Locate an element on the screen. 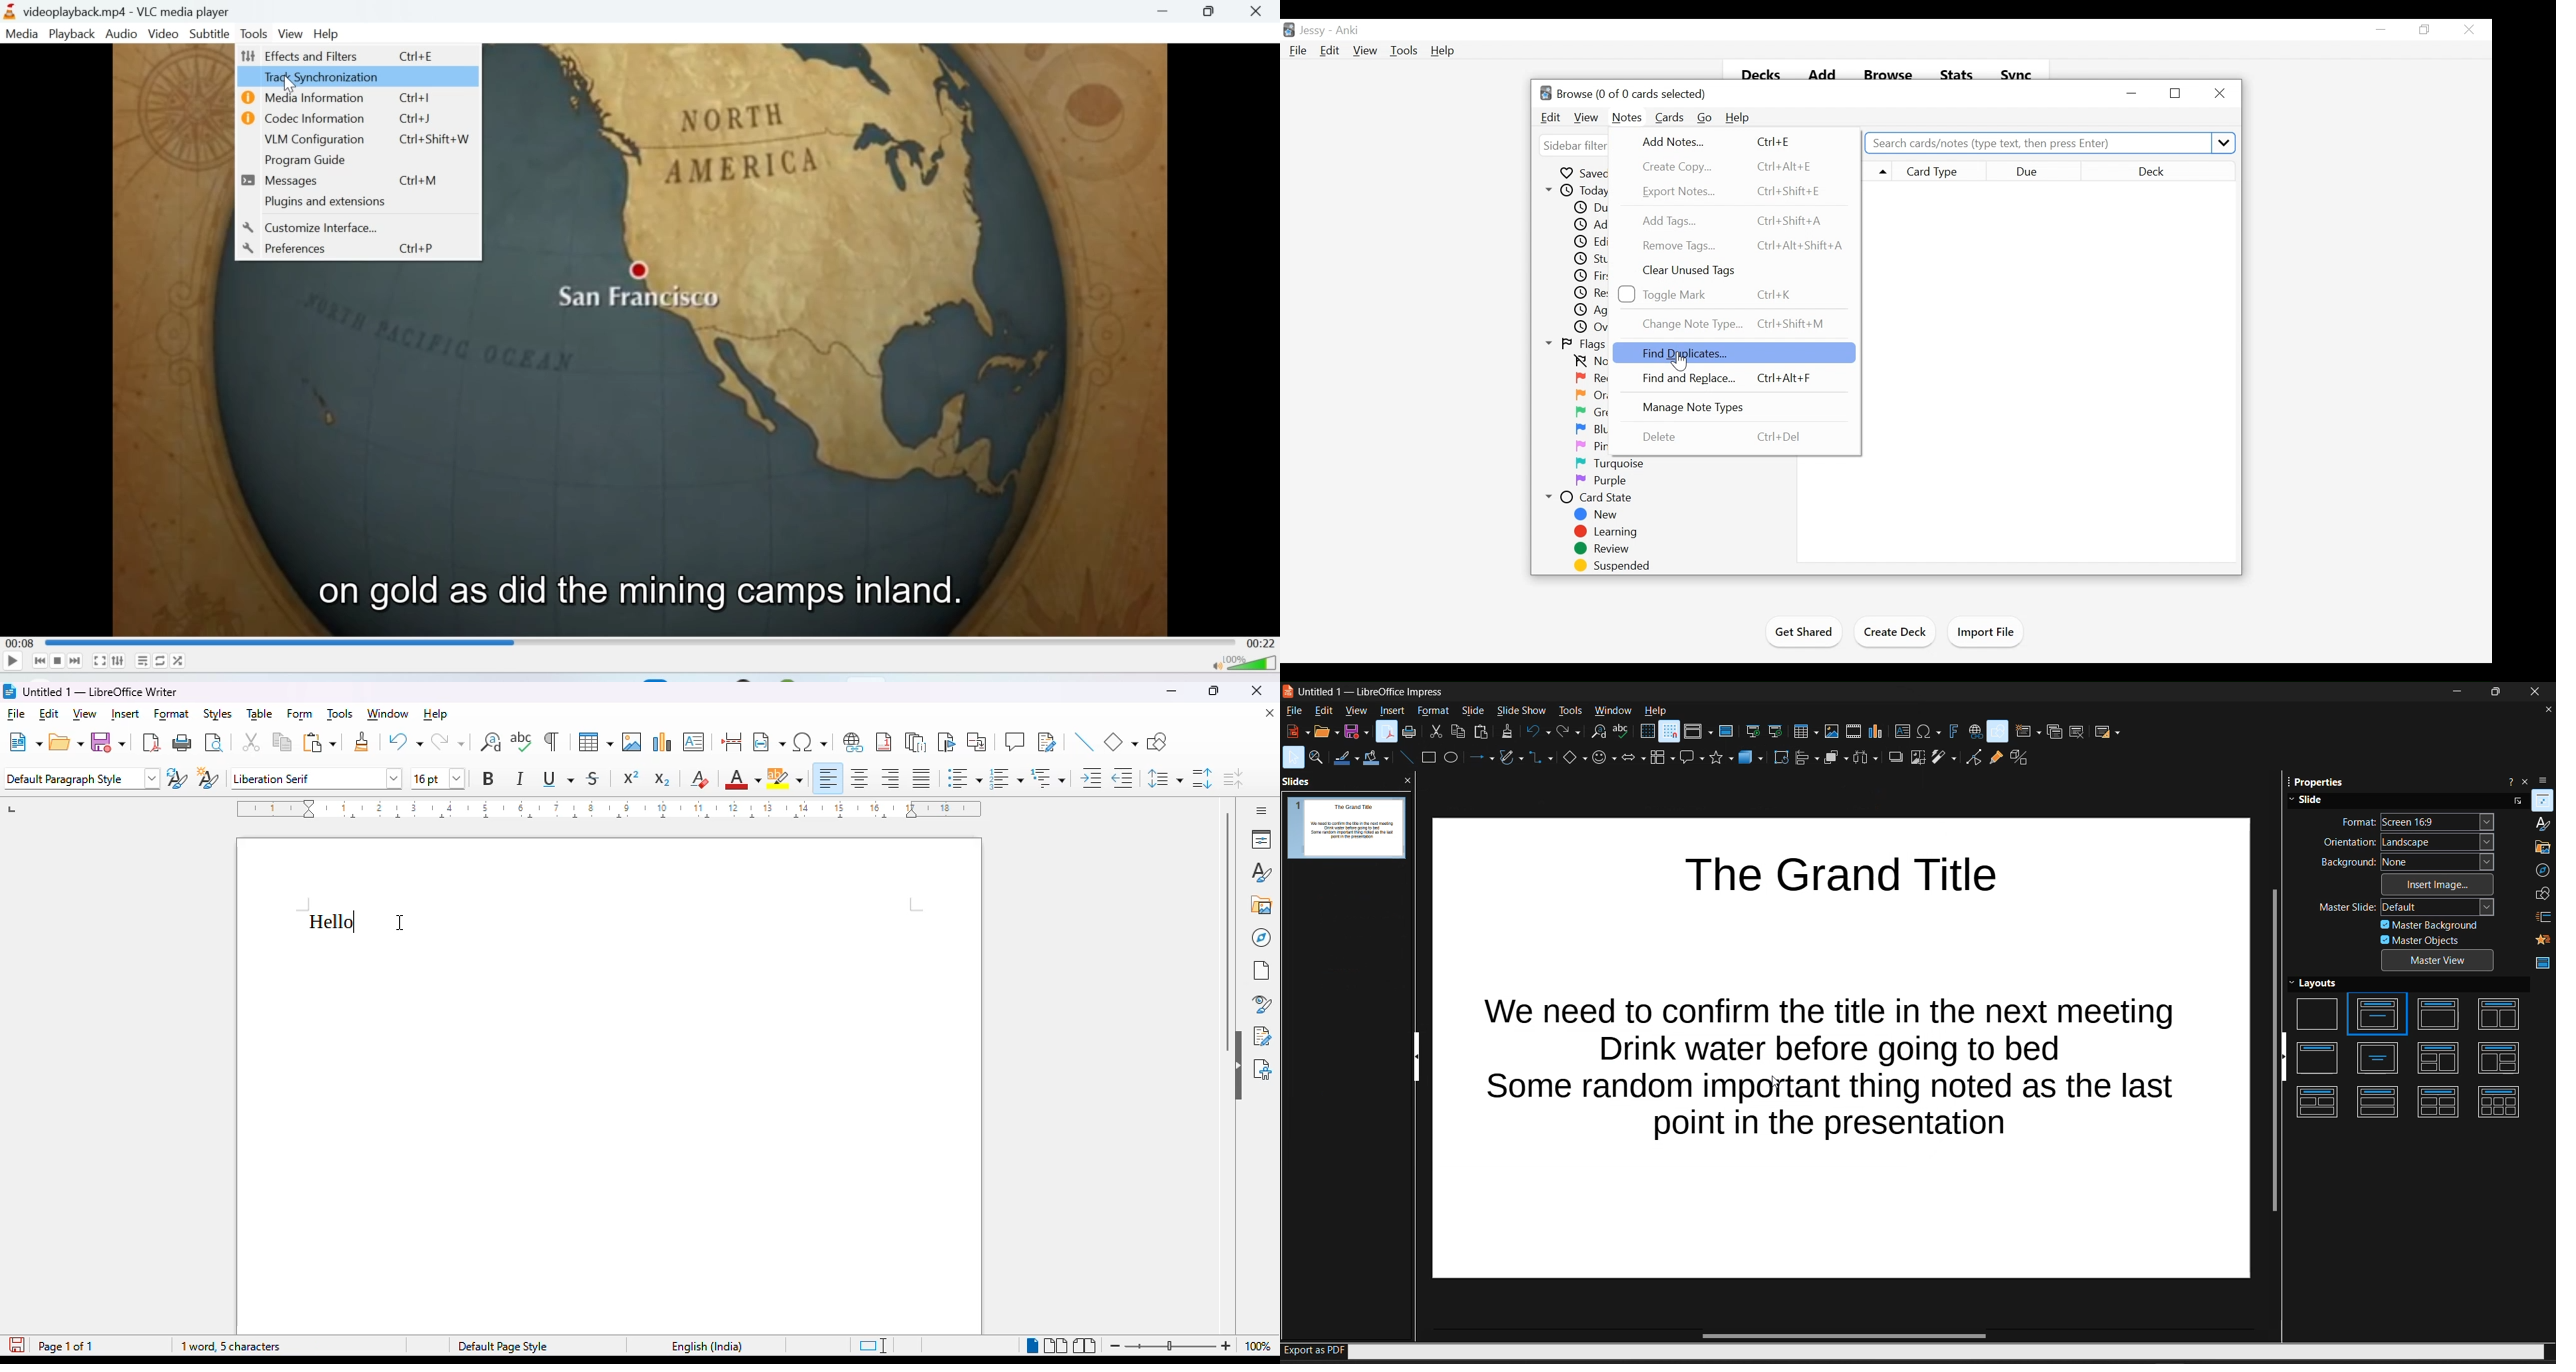 Image resolution: width=2576 pixels, height=1372 pixels. connectors is located at coordinates (1539, 758).